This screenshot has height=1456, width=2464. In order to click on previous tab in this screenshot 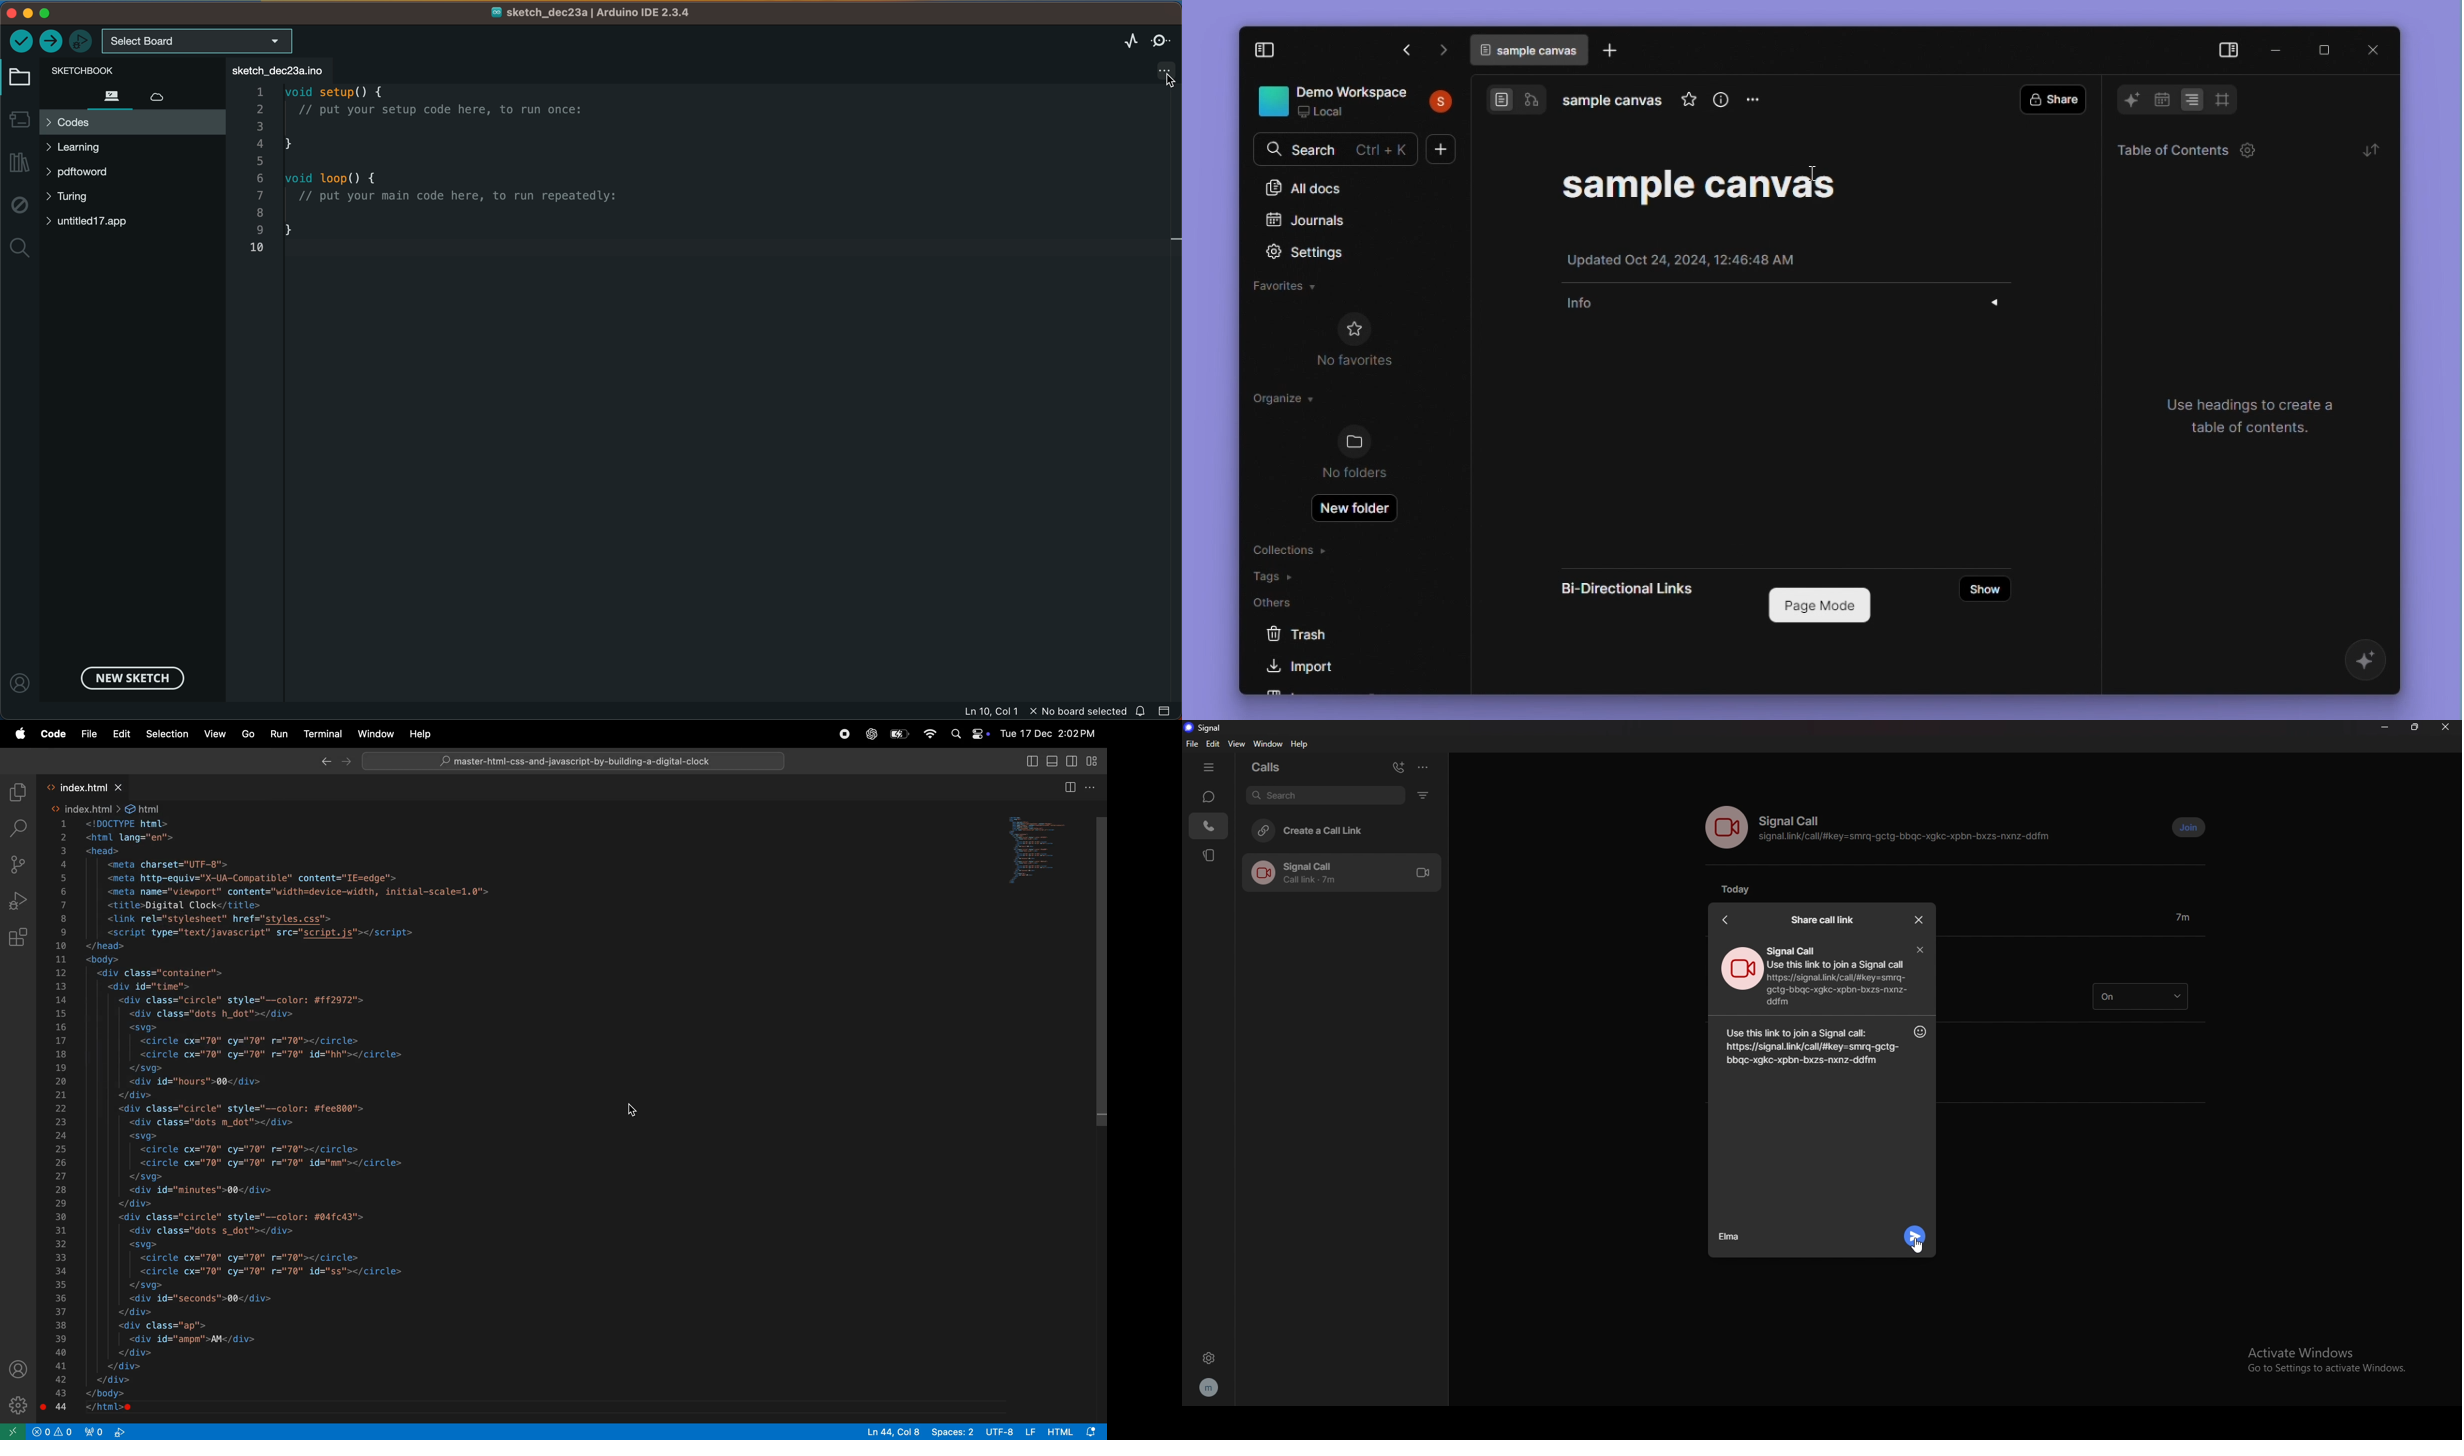, I will do `click(1408, 52)`.